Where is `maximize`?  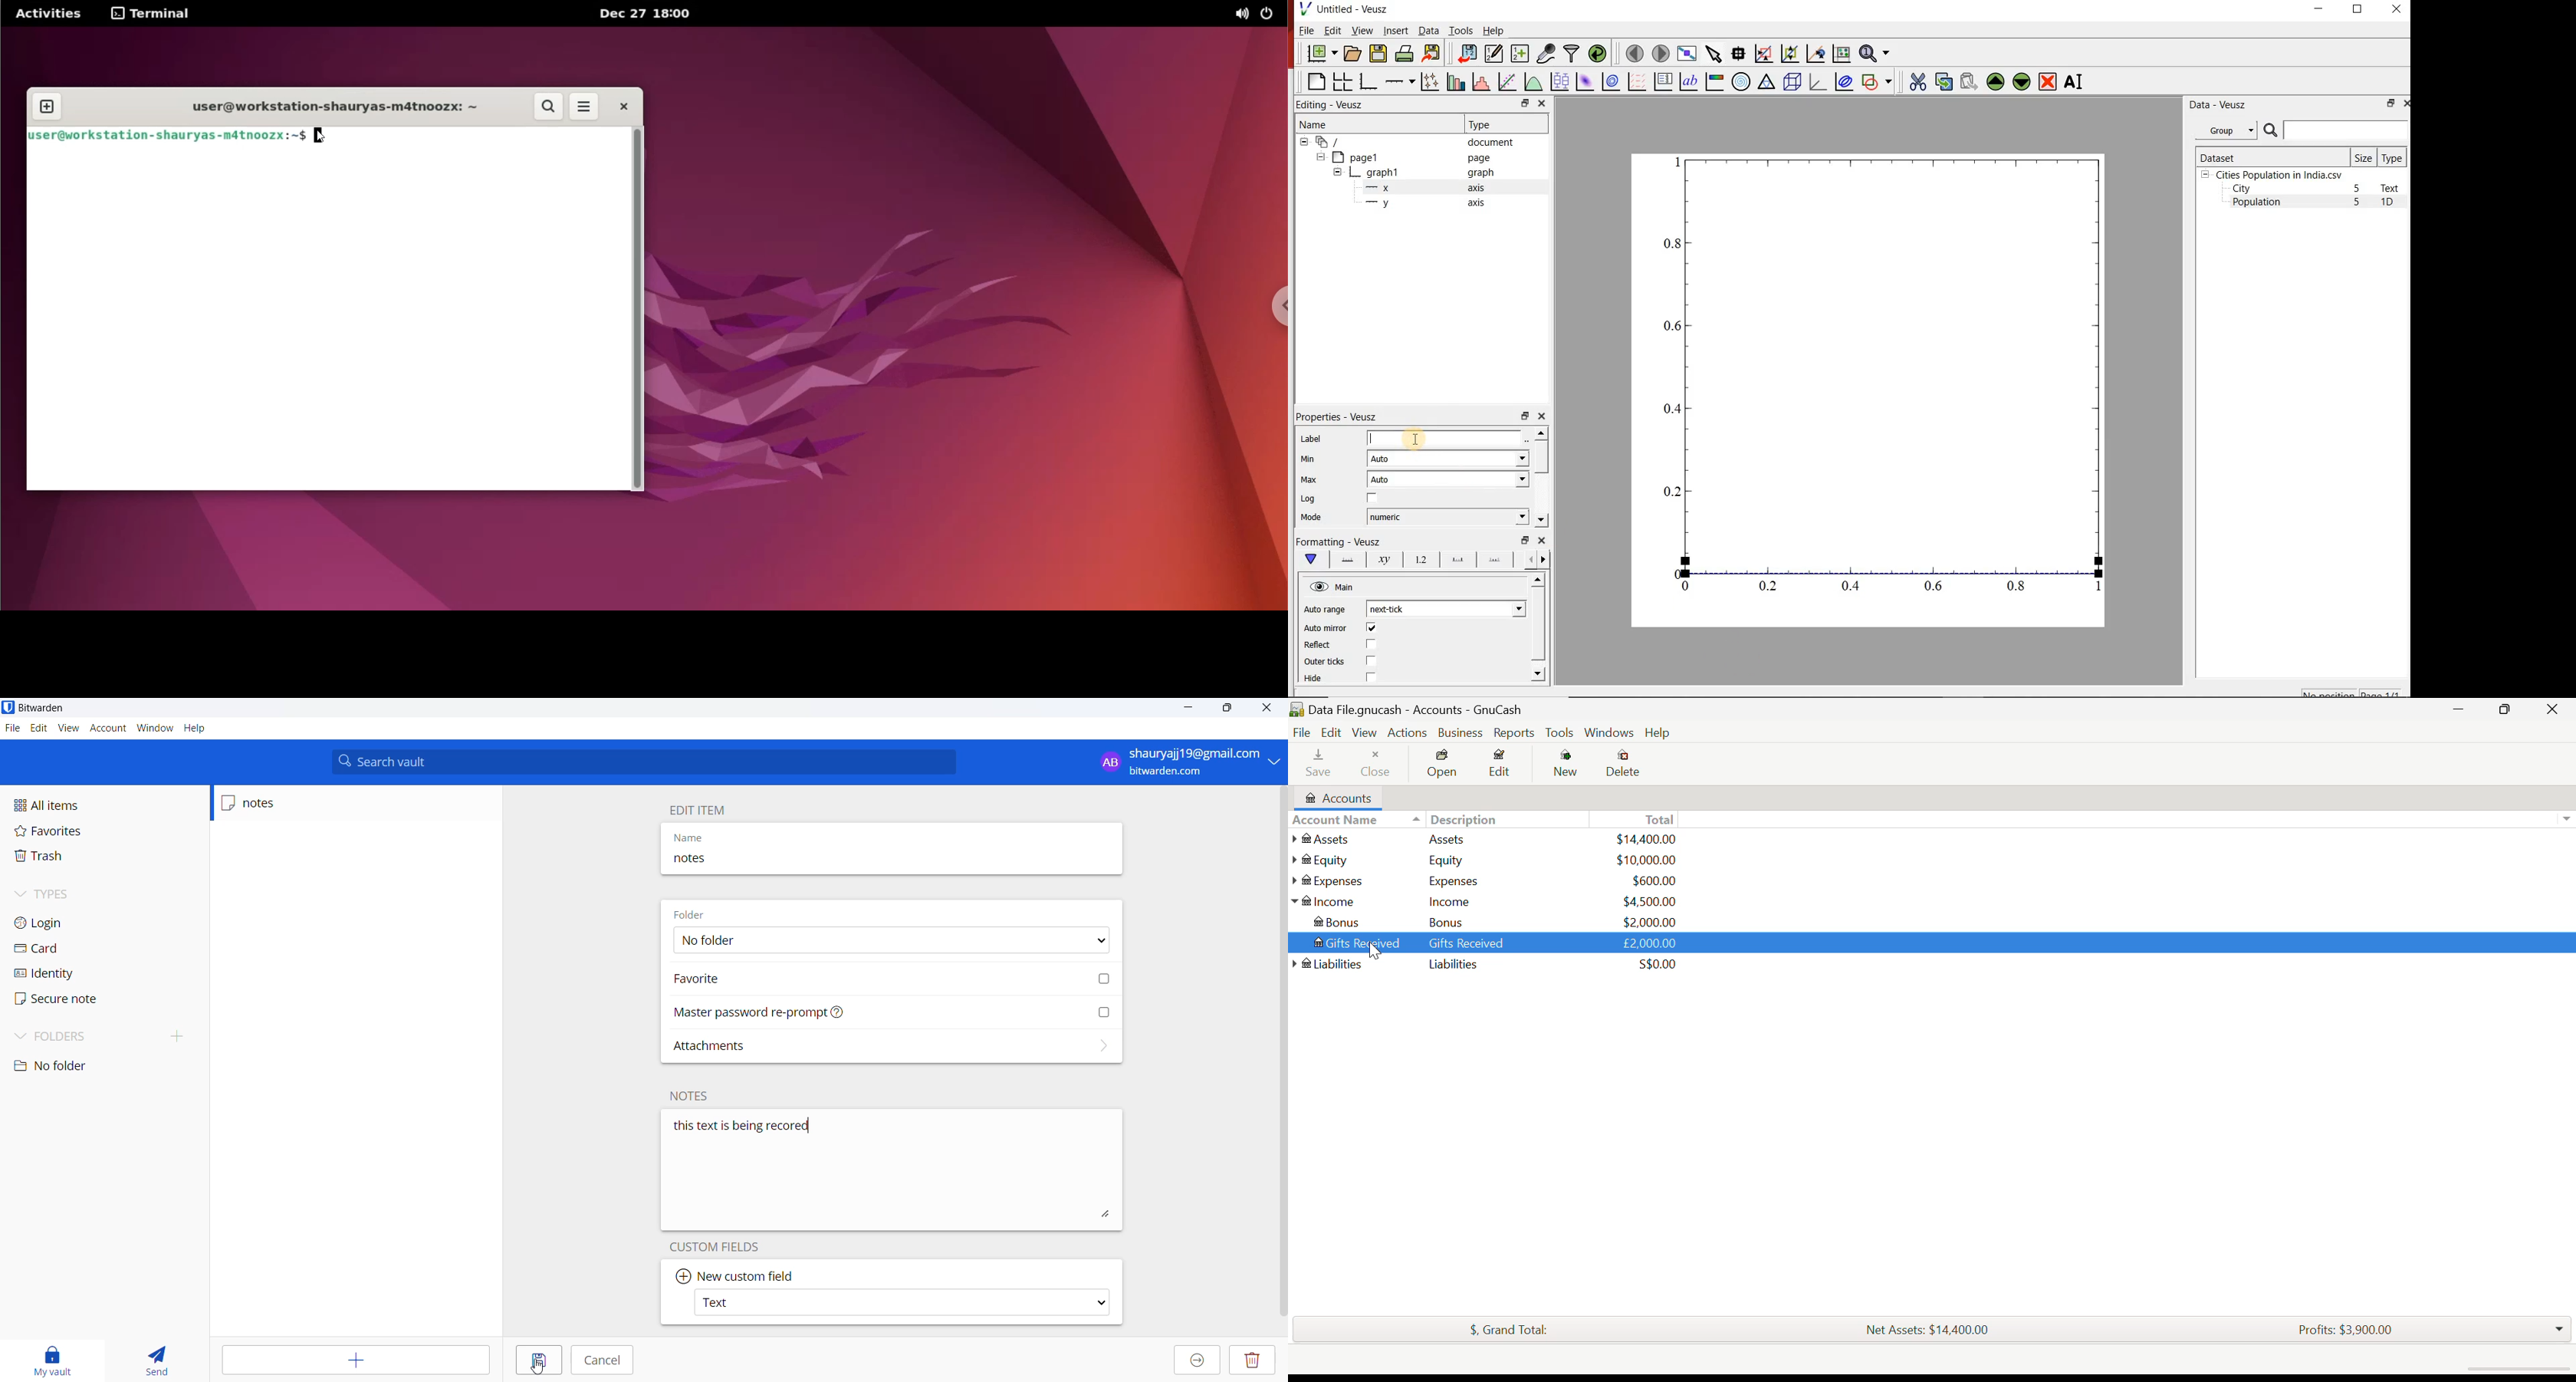 maximize is located at coordinates (1222, 708).